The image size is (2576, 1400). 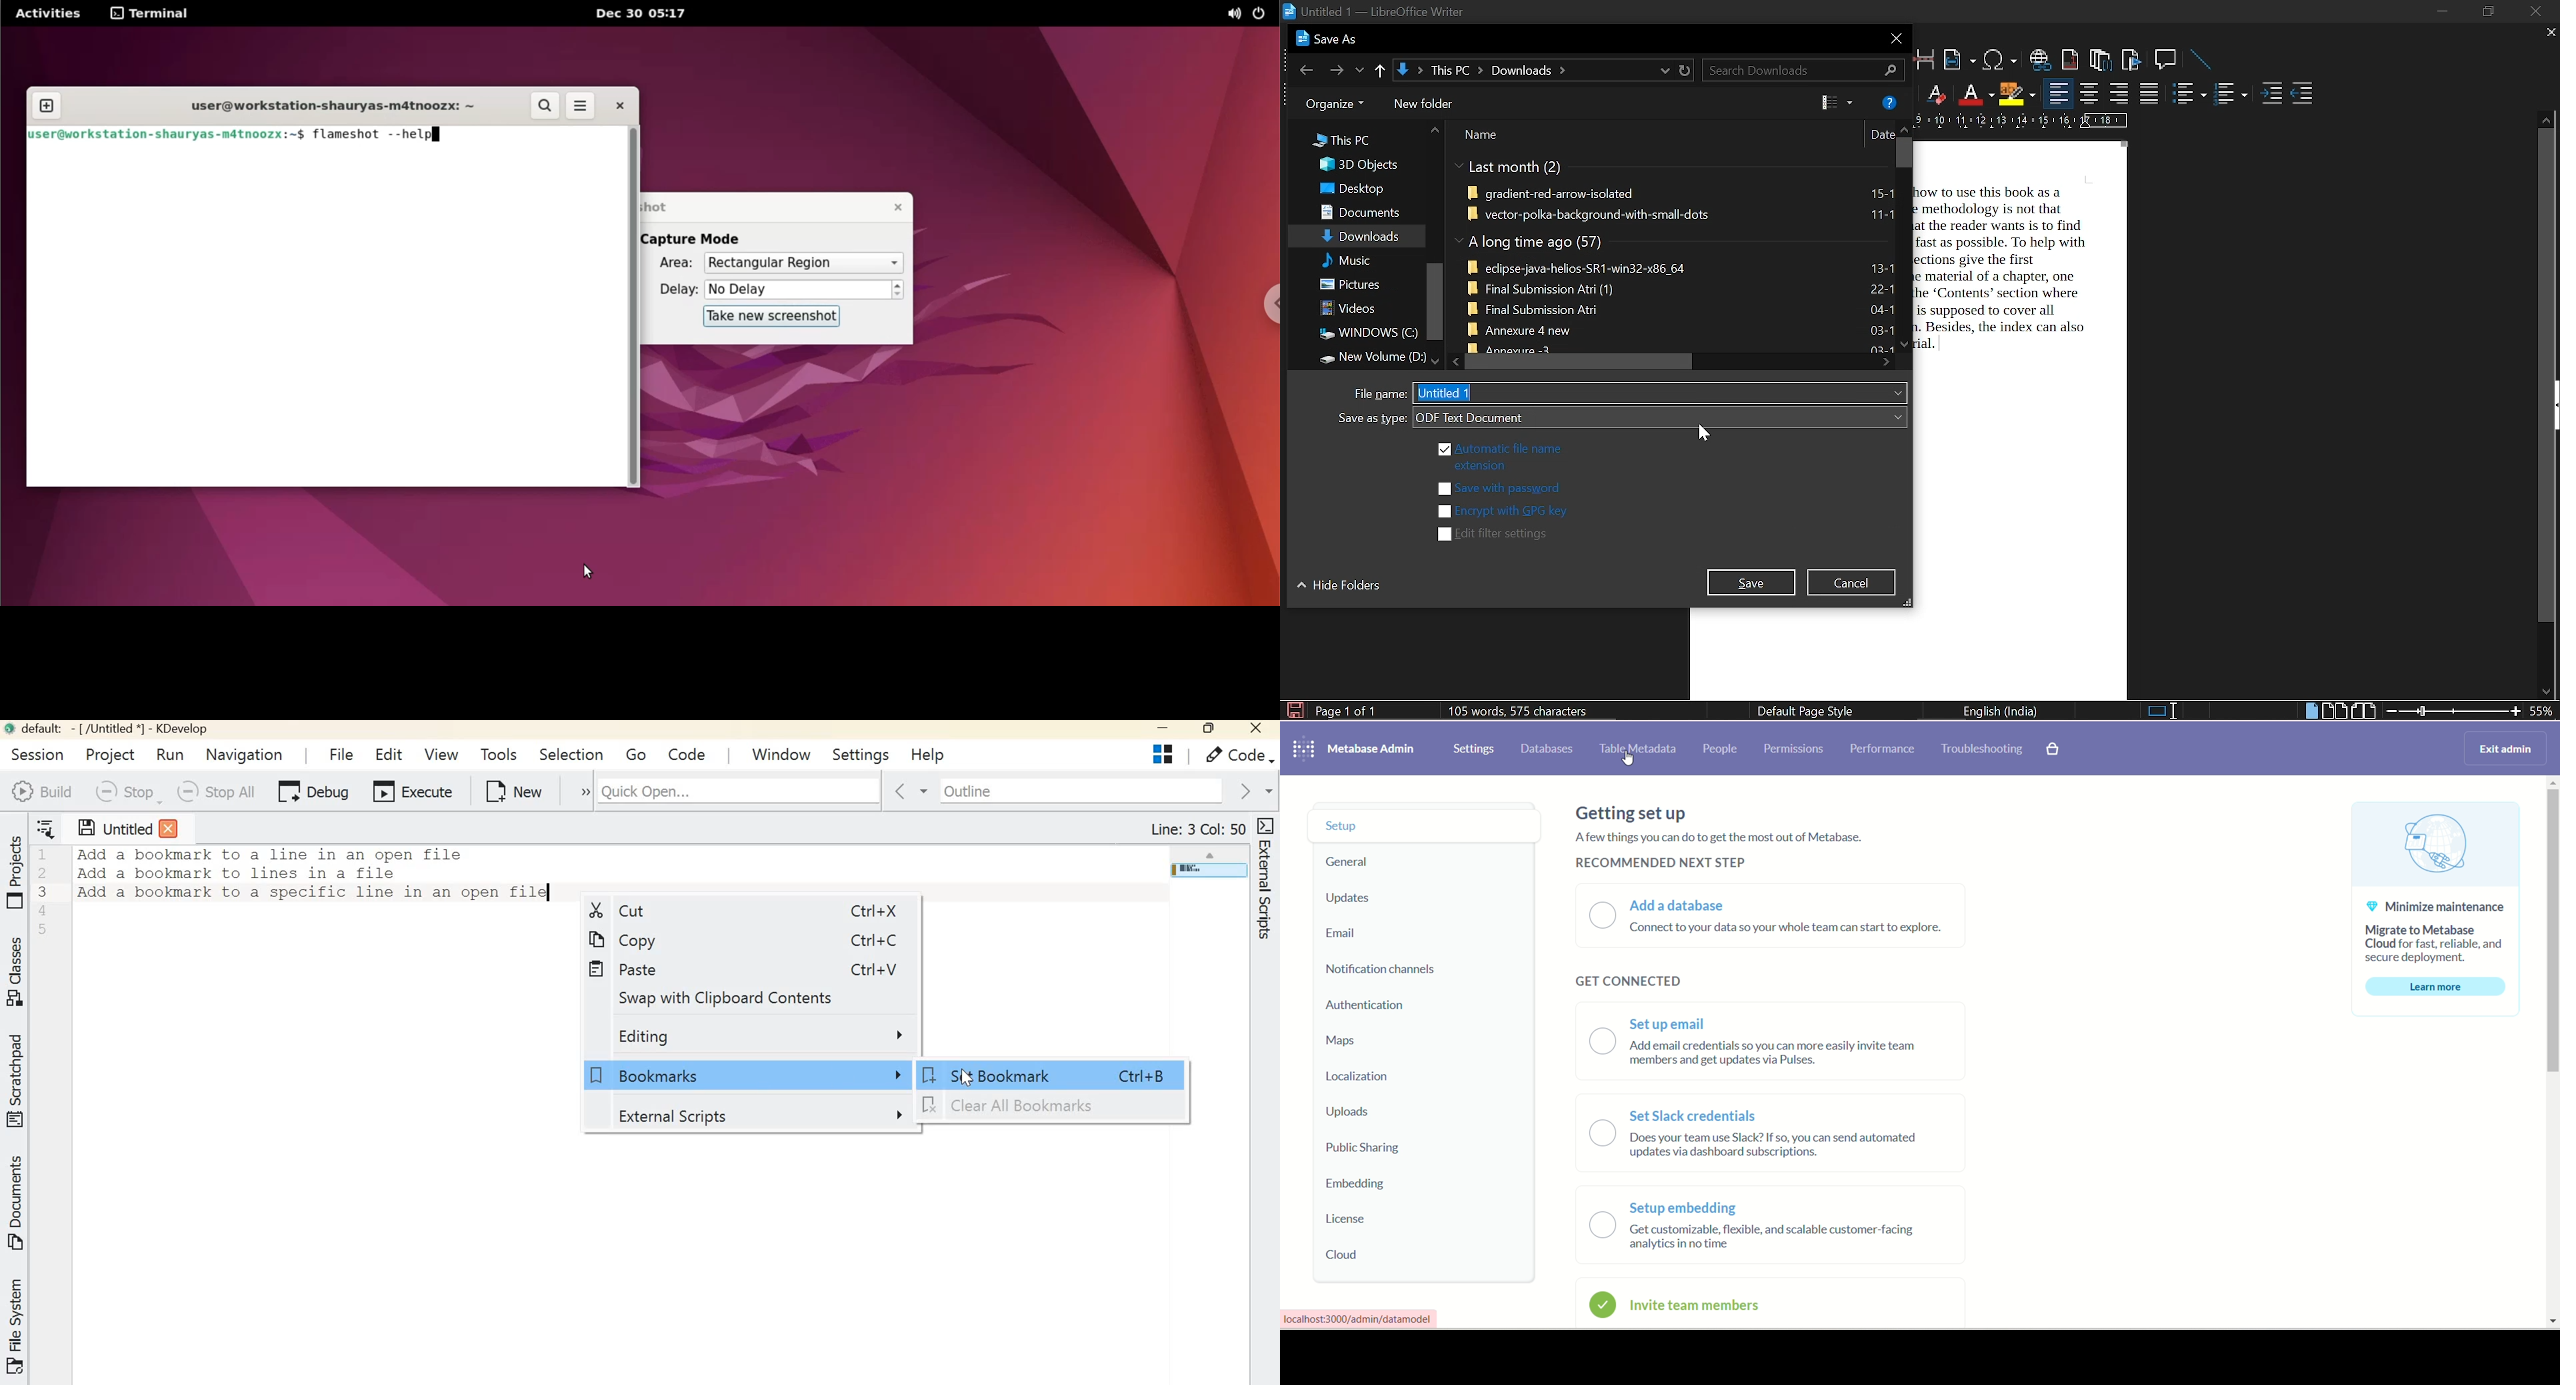 I want to click on multiple page view, so click(x=2334, y=711).